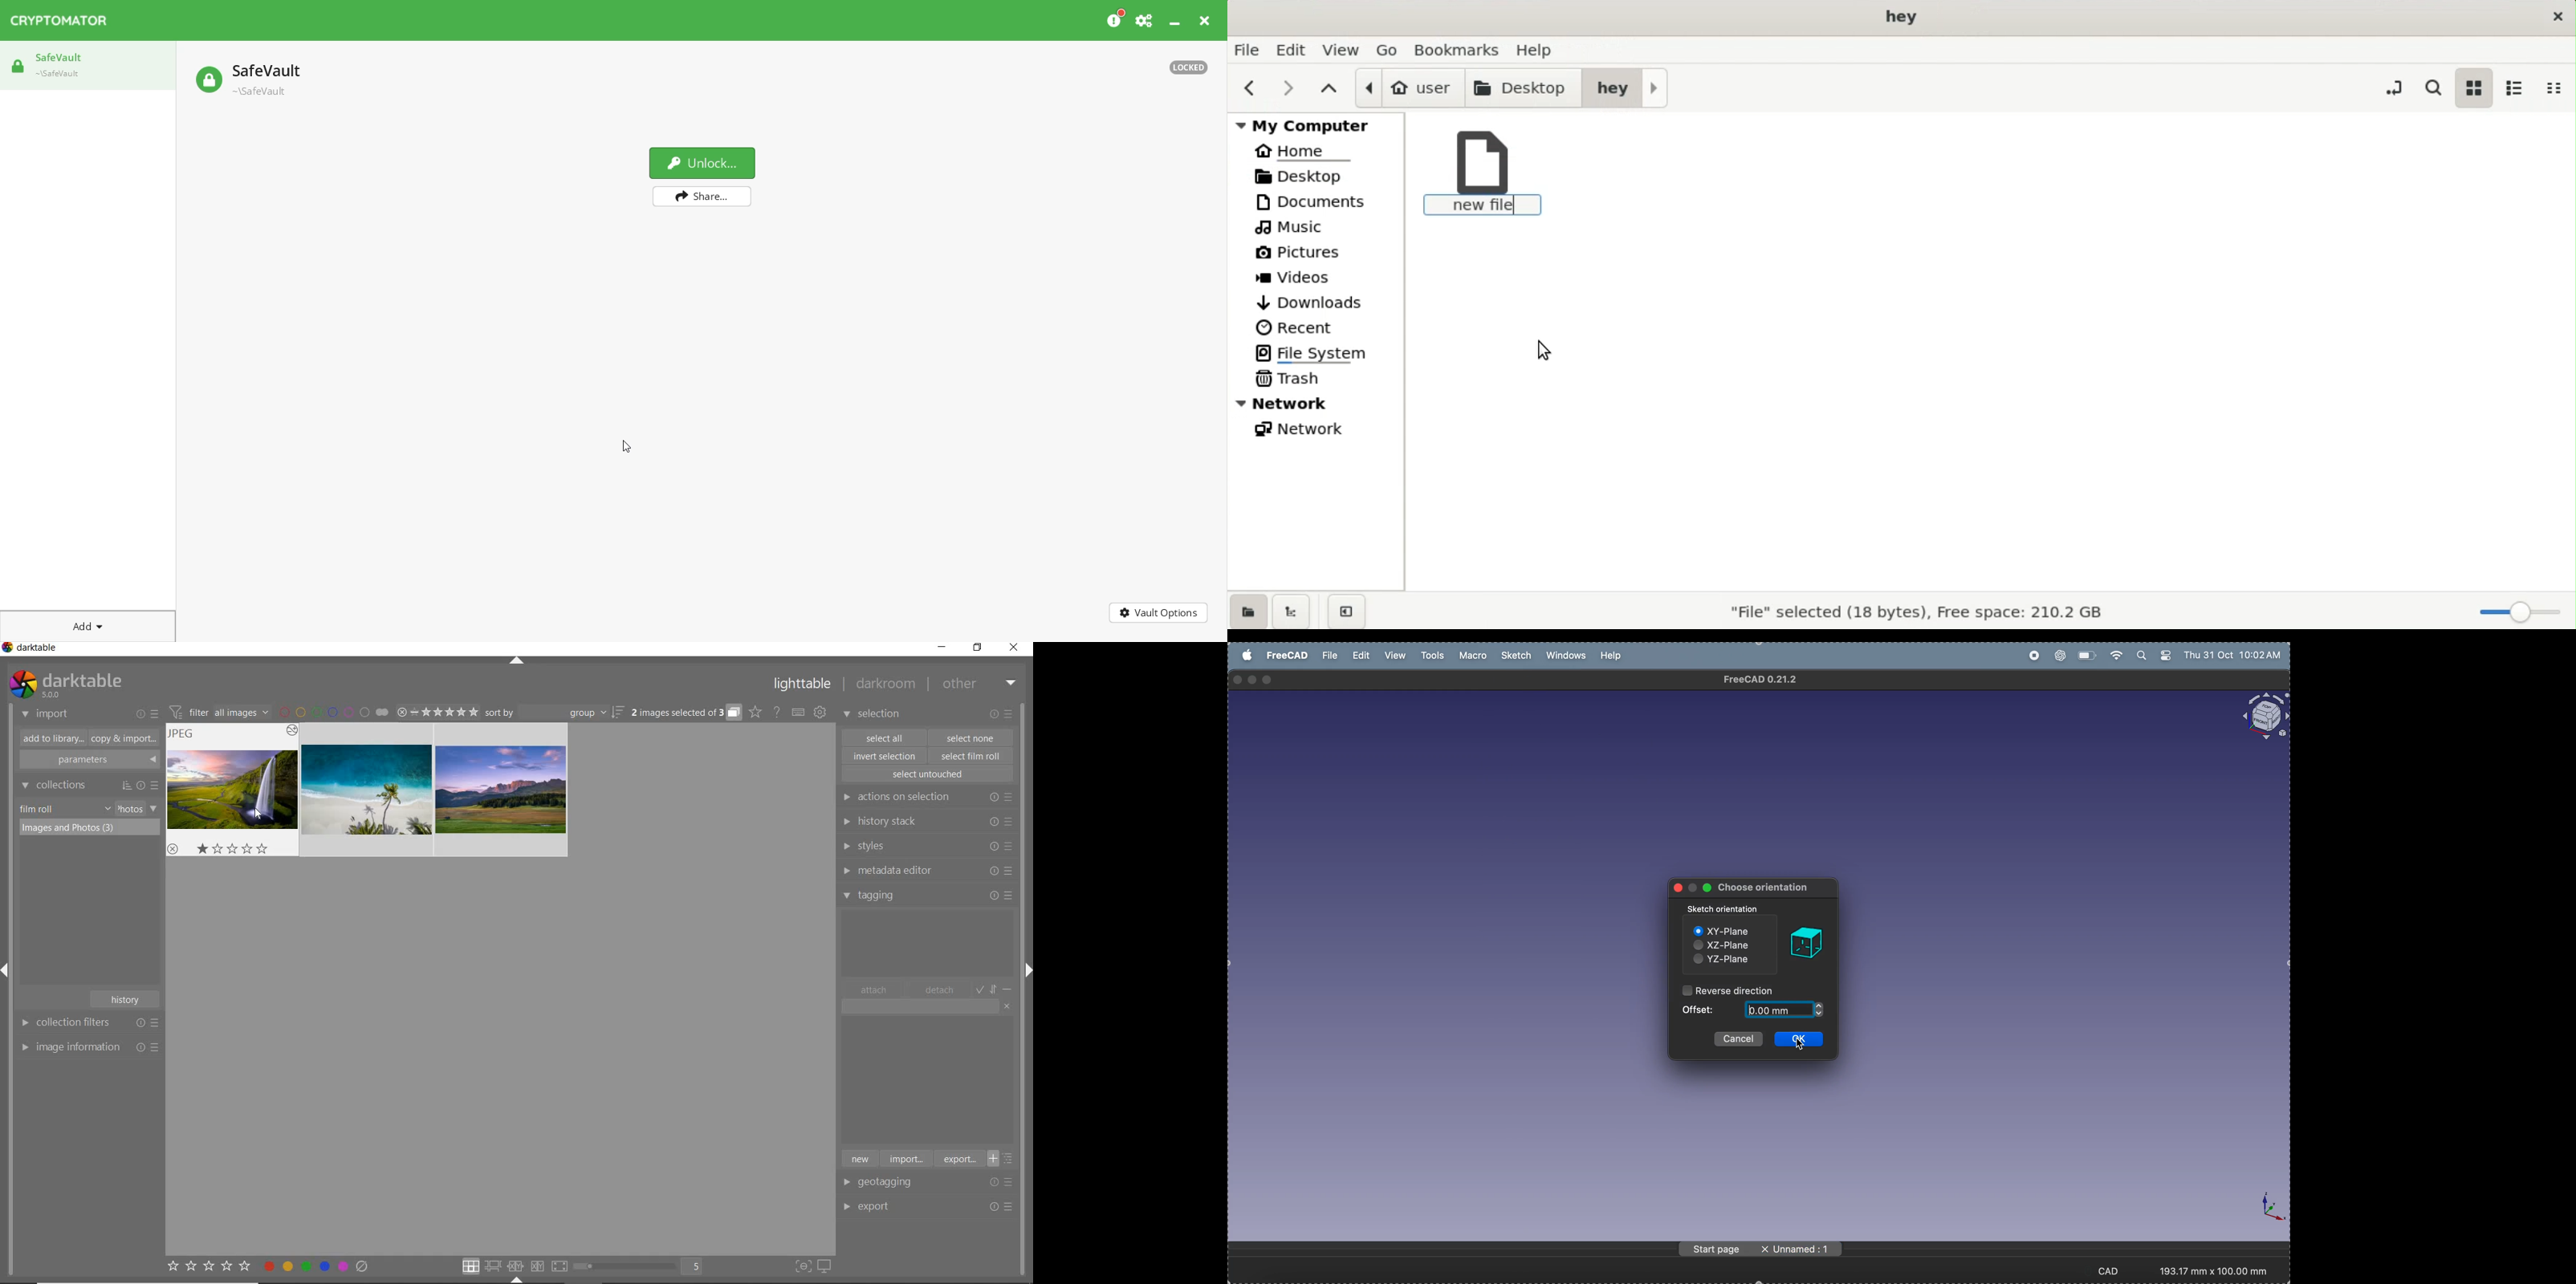 This screenshot has height=1288, width=2576. What do you see at coordinates (958, 1159) in the screenshot?
I see `export` at bounding box center [958, 1159].